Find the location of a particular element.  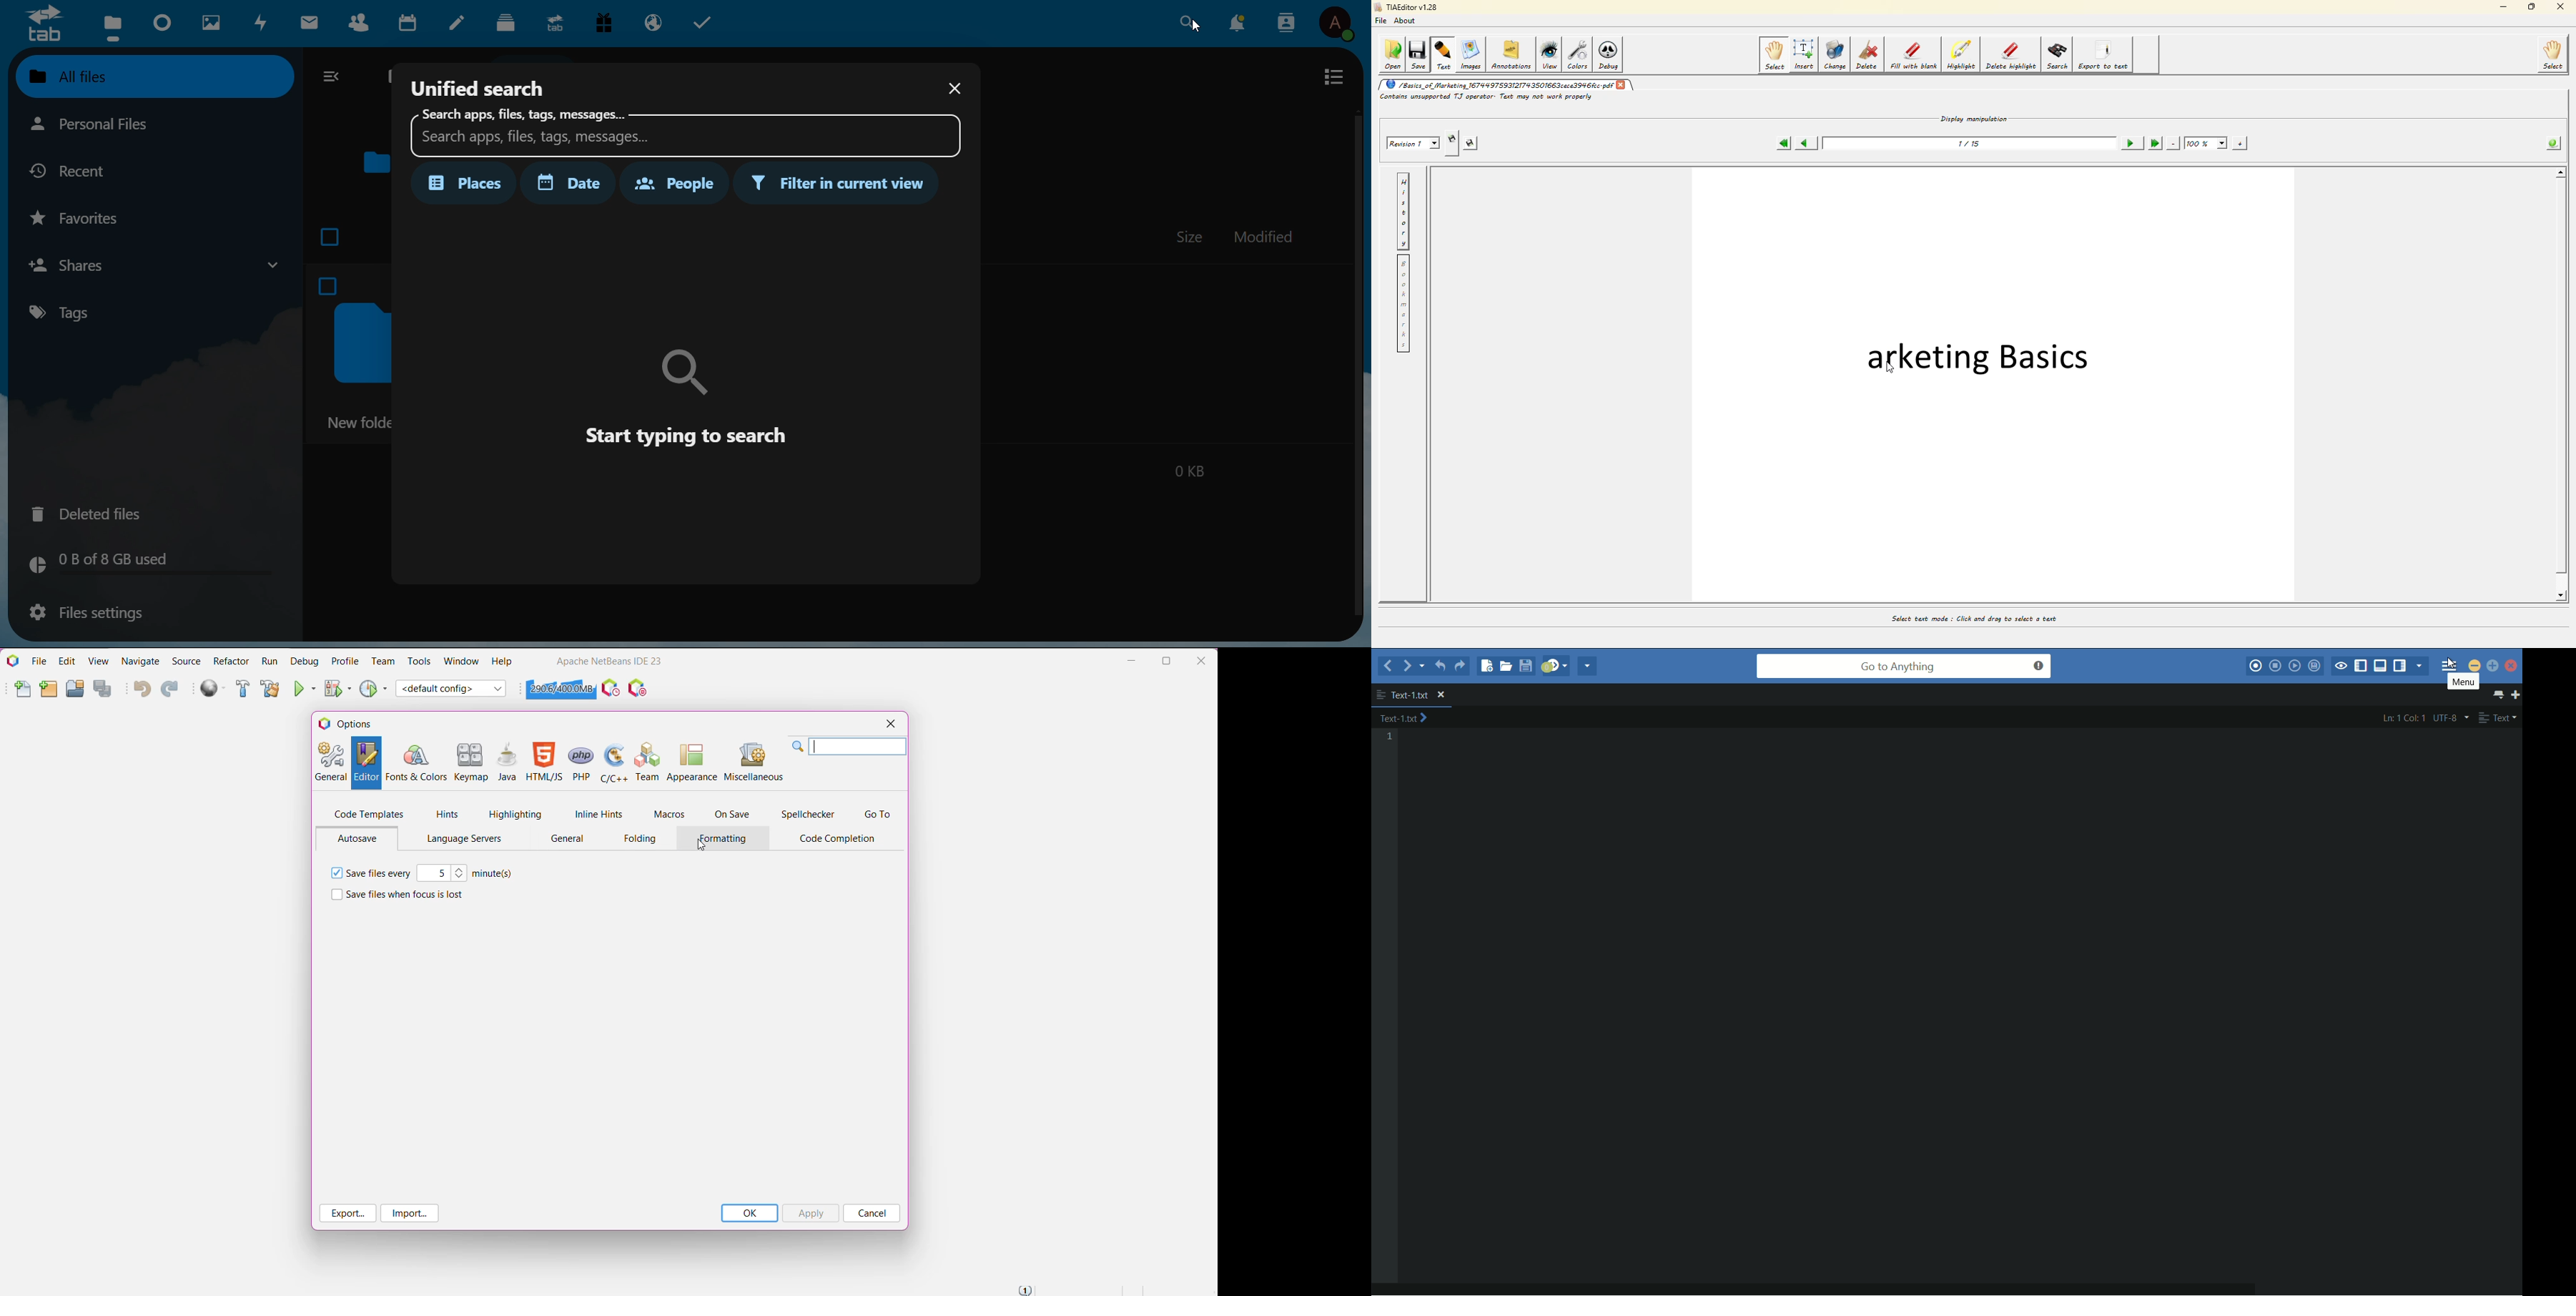

dashboard is located at coordinates (164, 24).